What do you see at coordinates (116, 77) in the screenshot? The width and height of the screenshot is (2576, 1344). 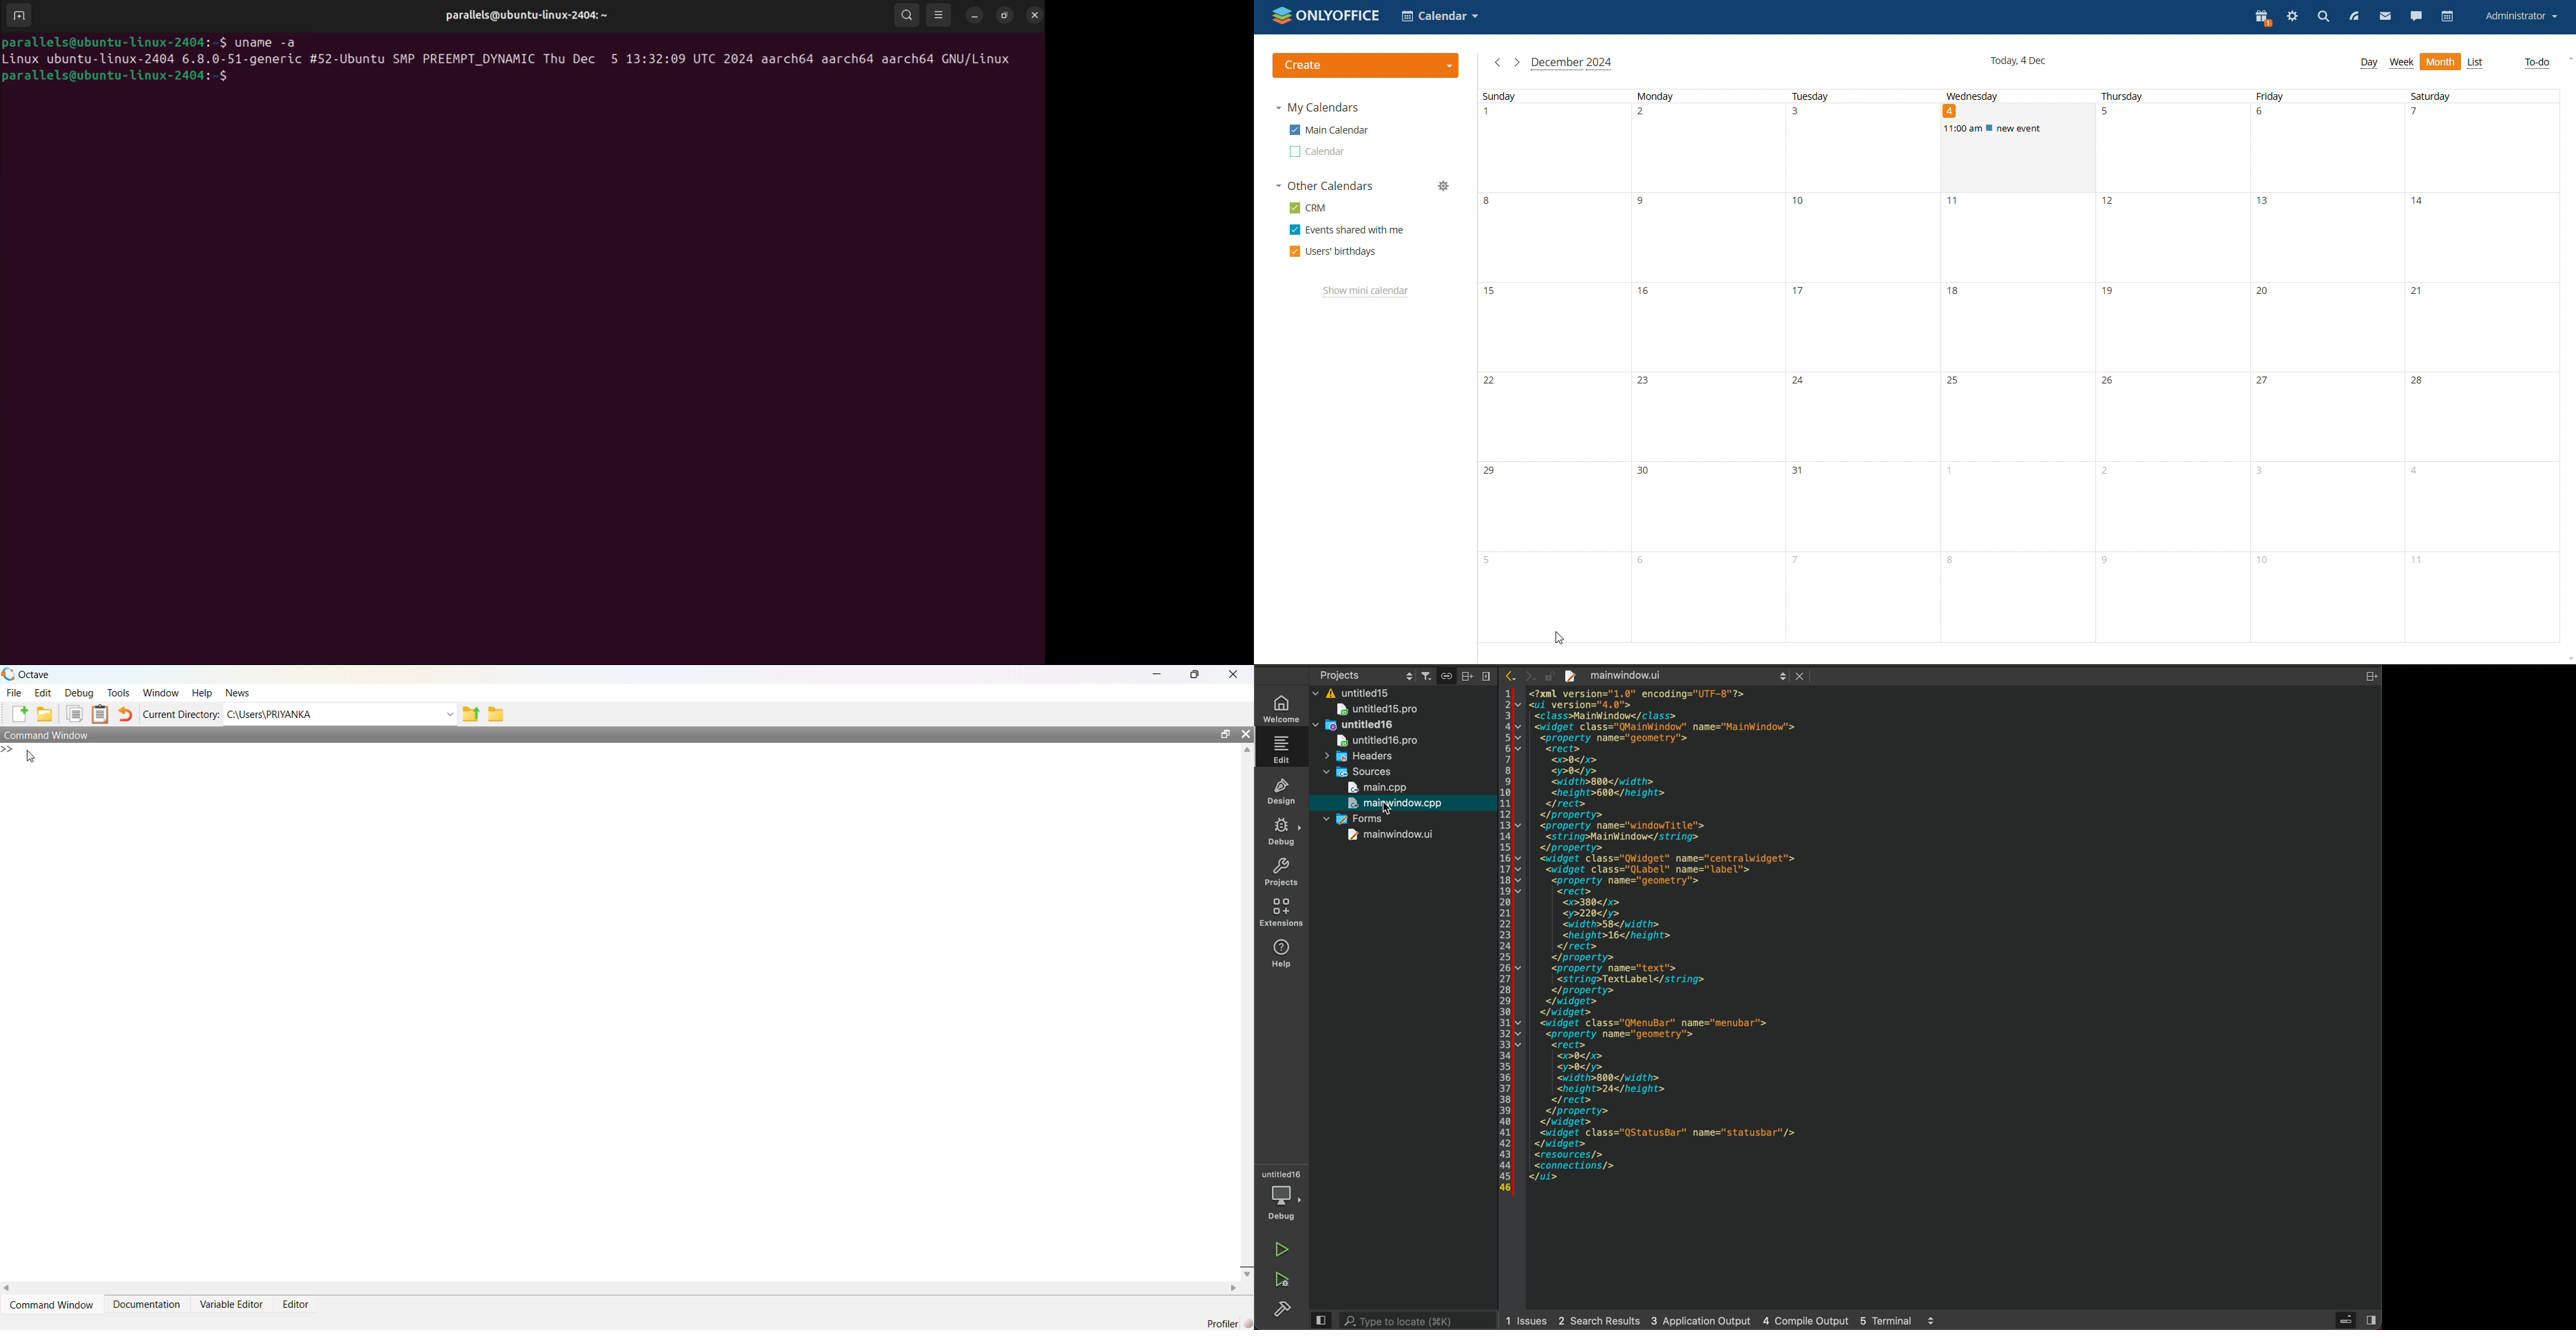 I see `parallels@ubuntu-linux-2404:~$` at bounding box center [116, 77].